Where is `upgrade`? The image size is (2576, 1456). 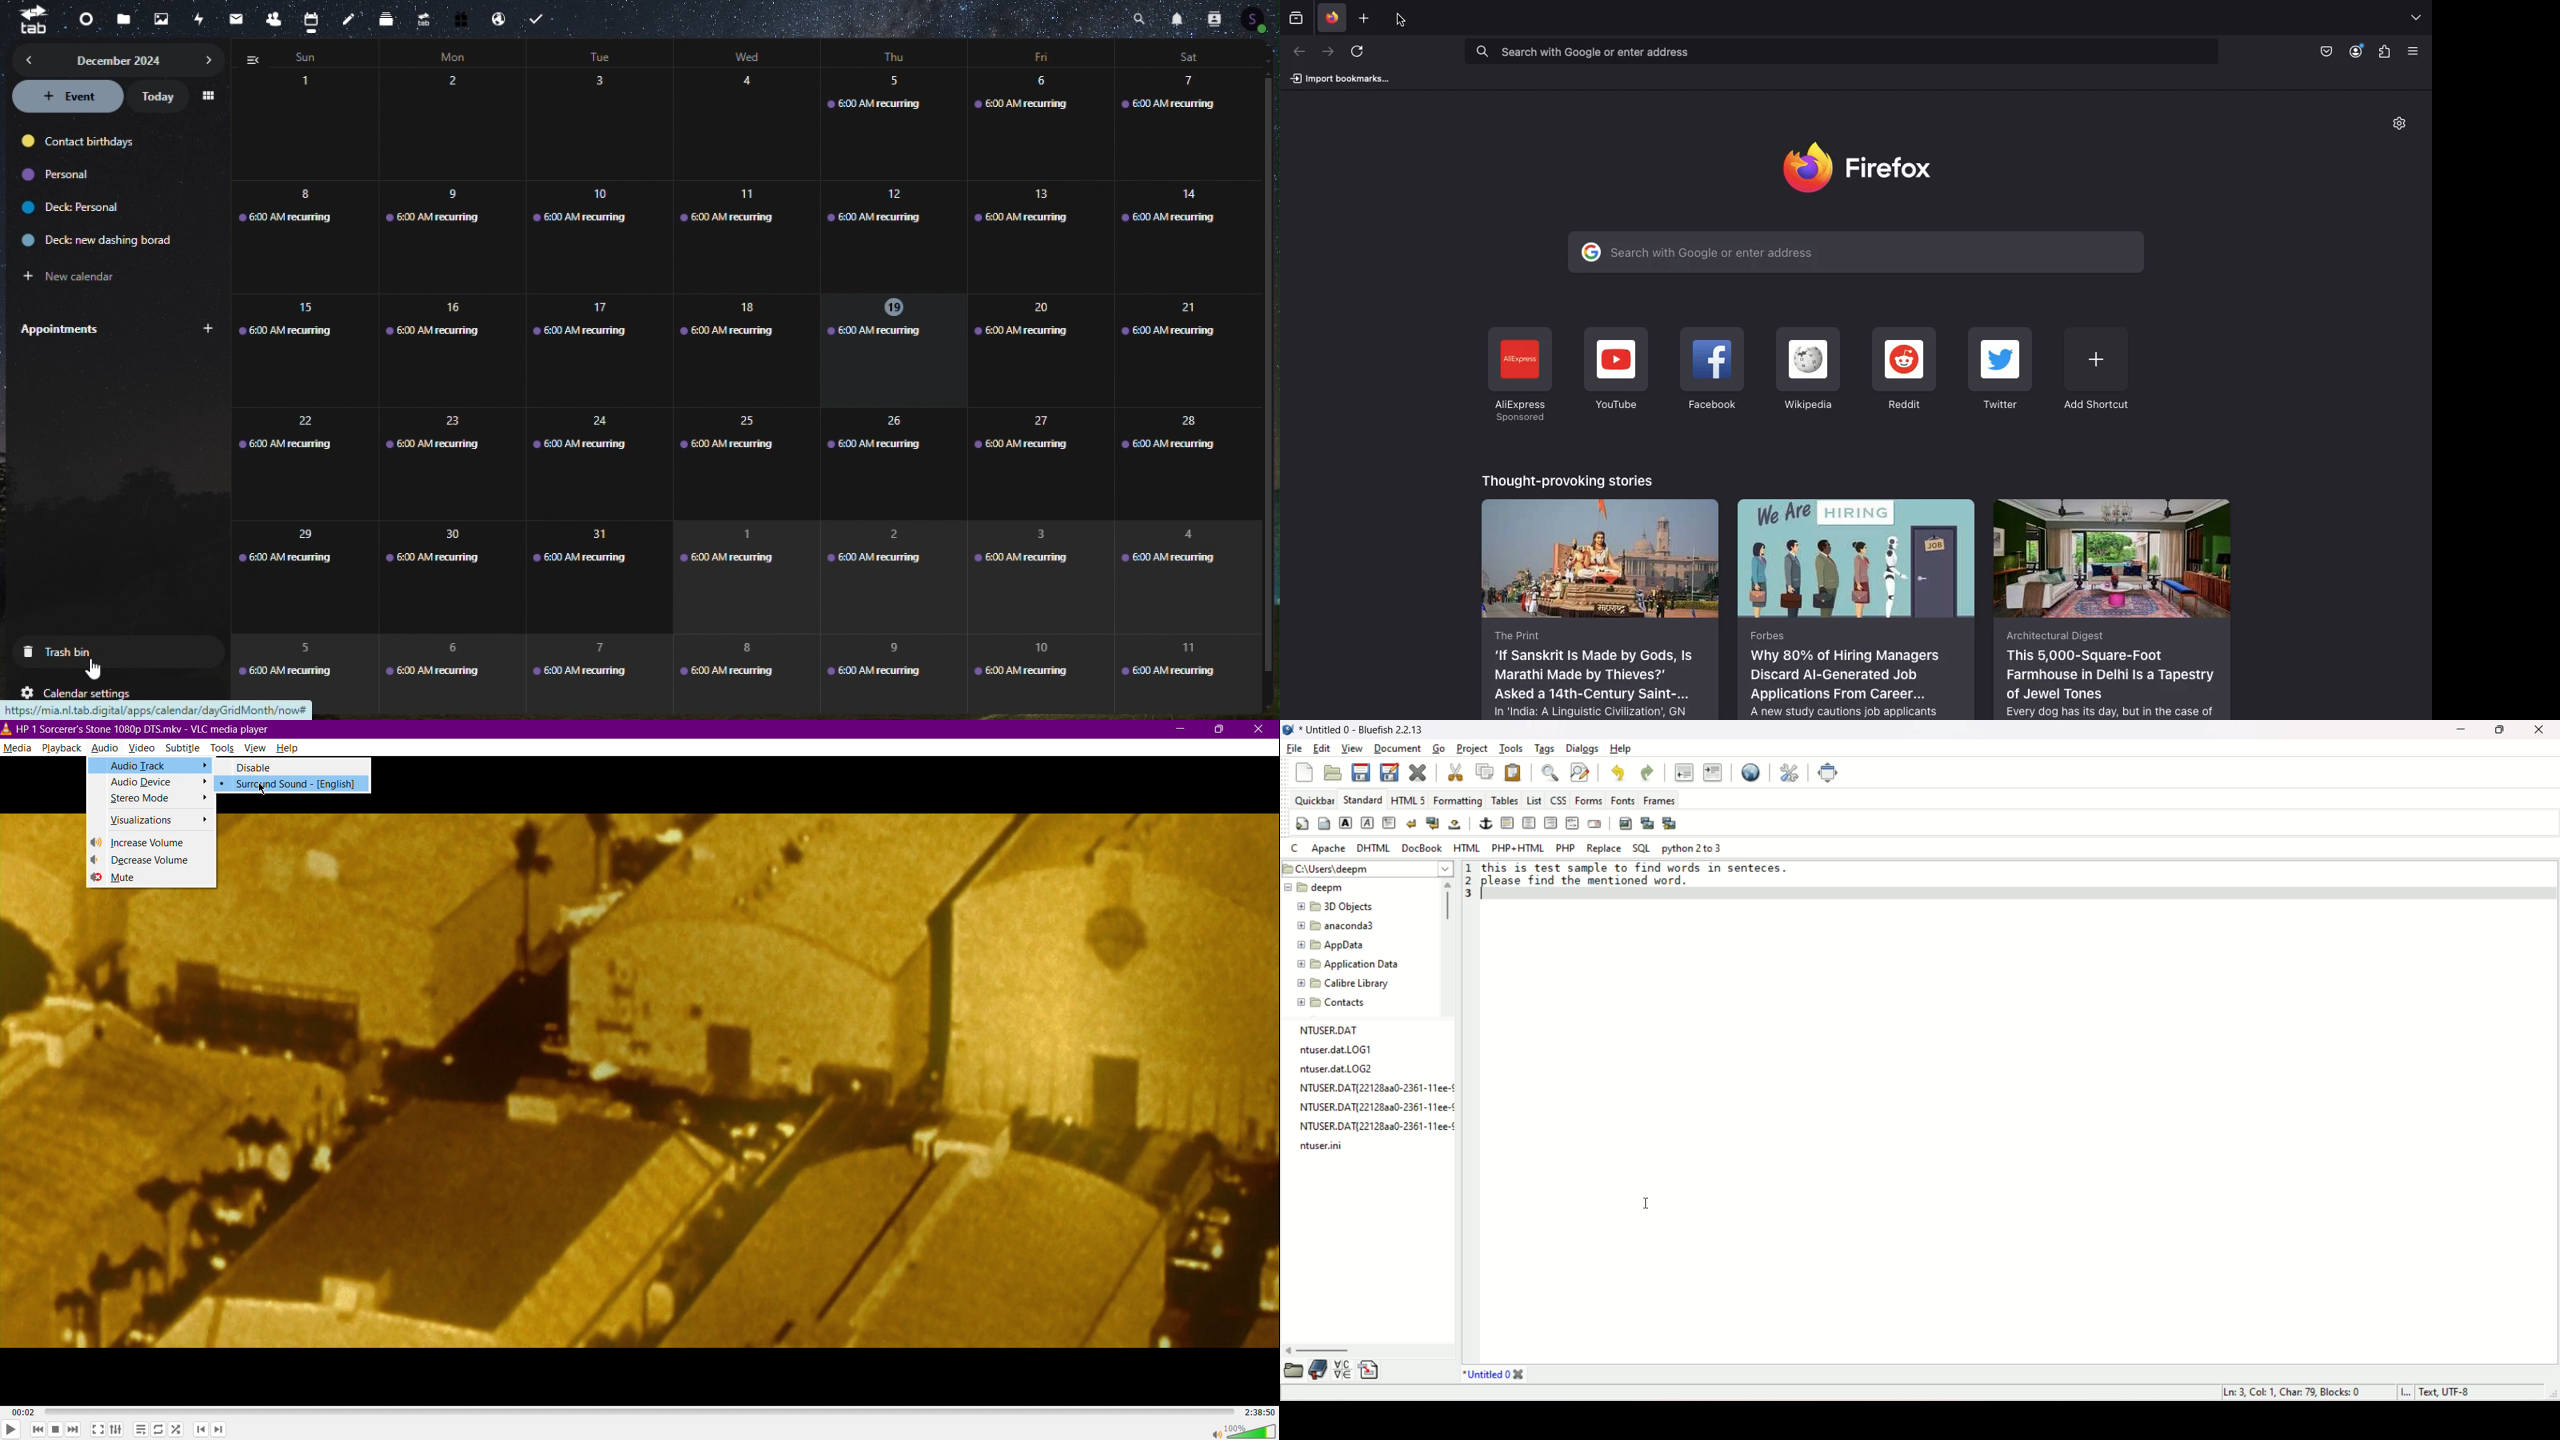 upgrade is located at coordinates (422, 18).